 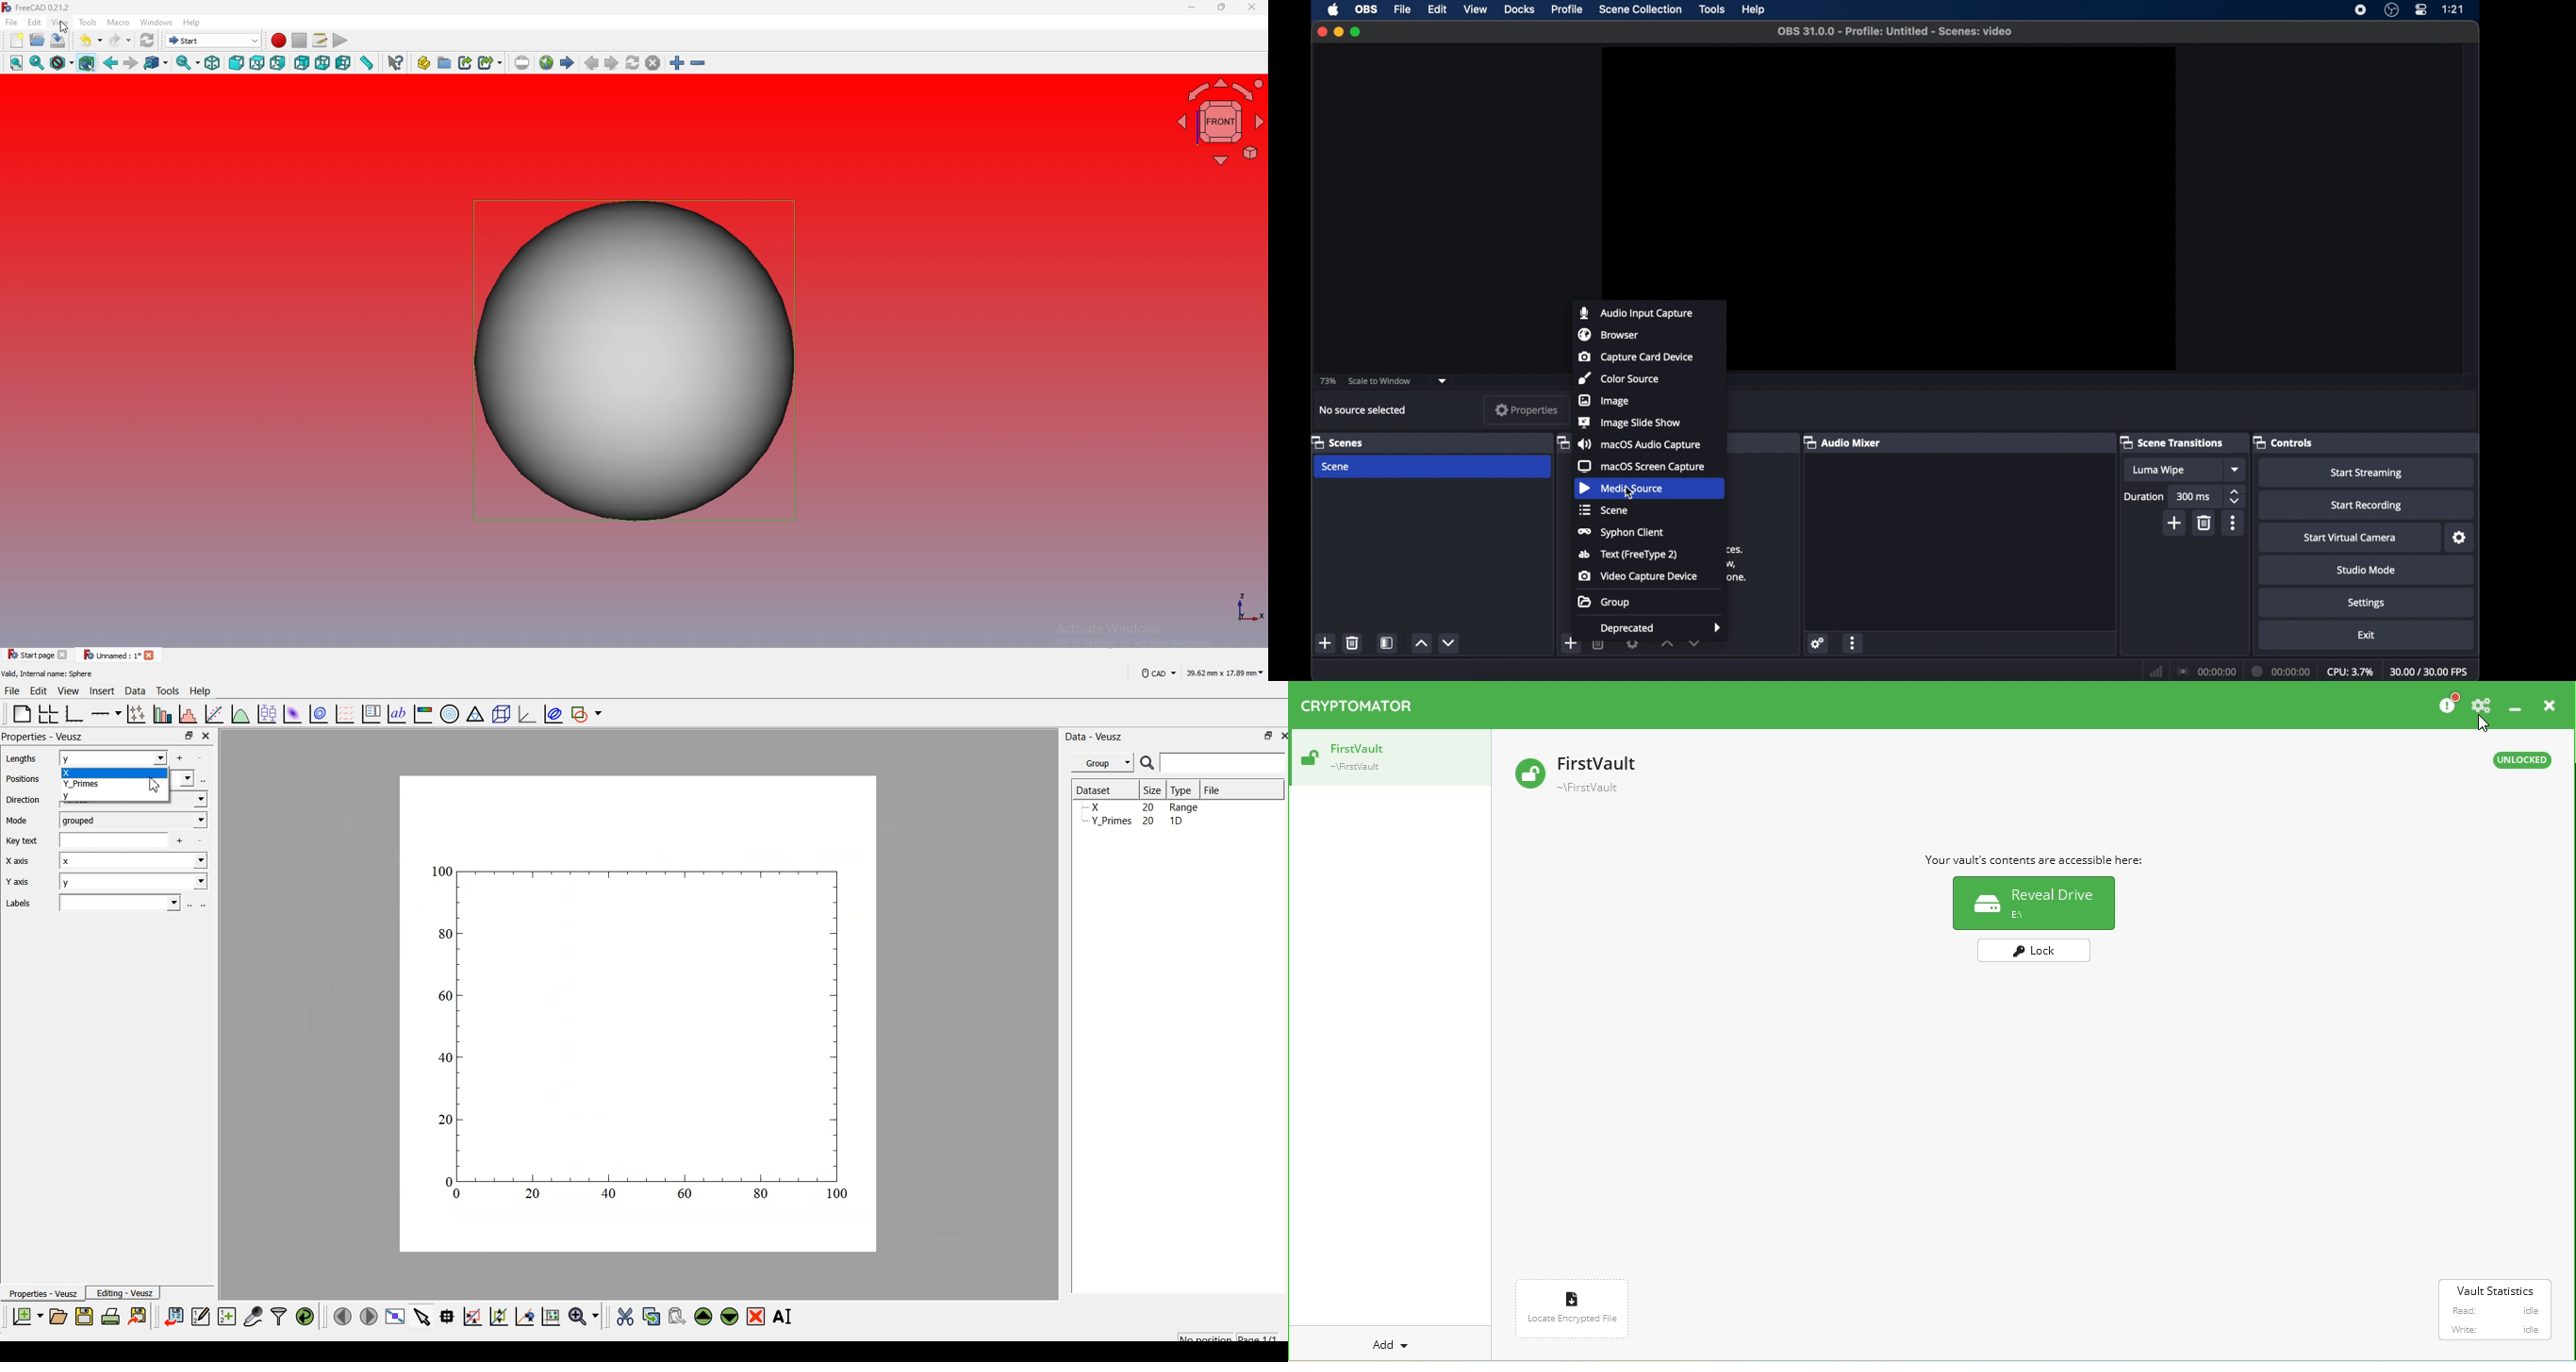 I want to click on settings, so click(x=1817, y=643).